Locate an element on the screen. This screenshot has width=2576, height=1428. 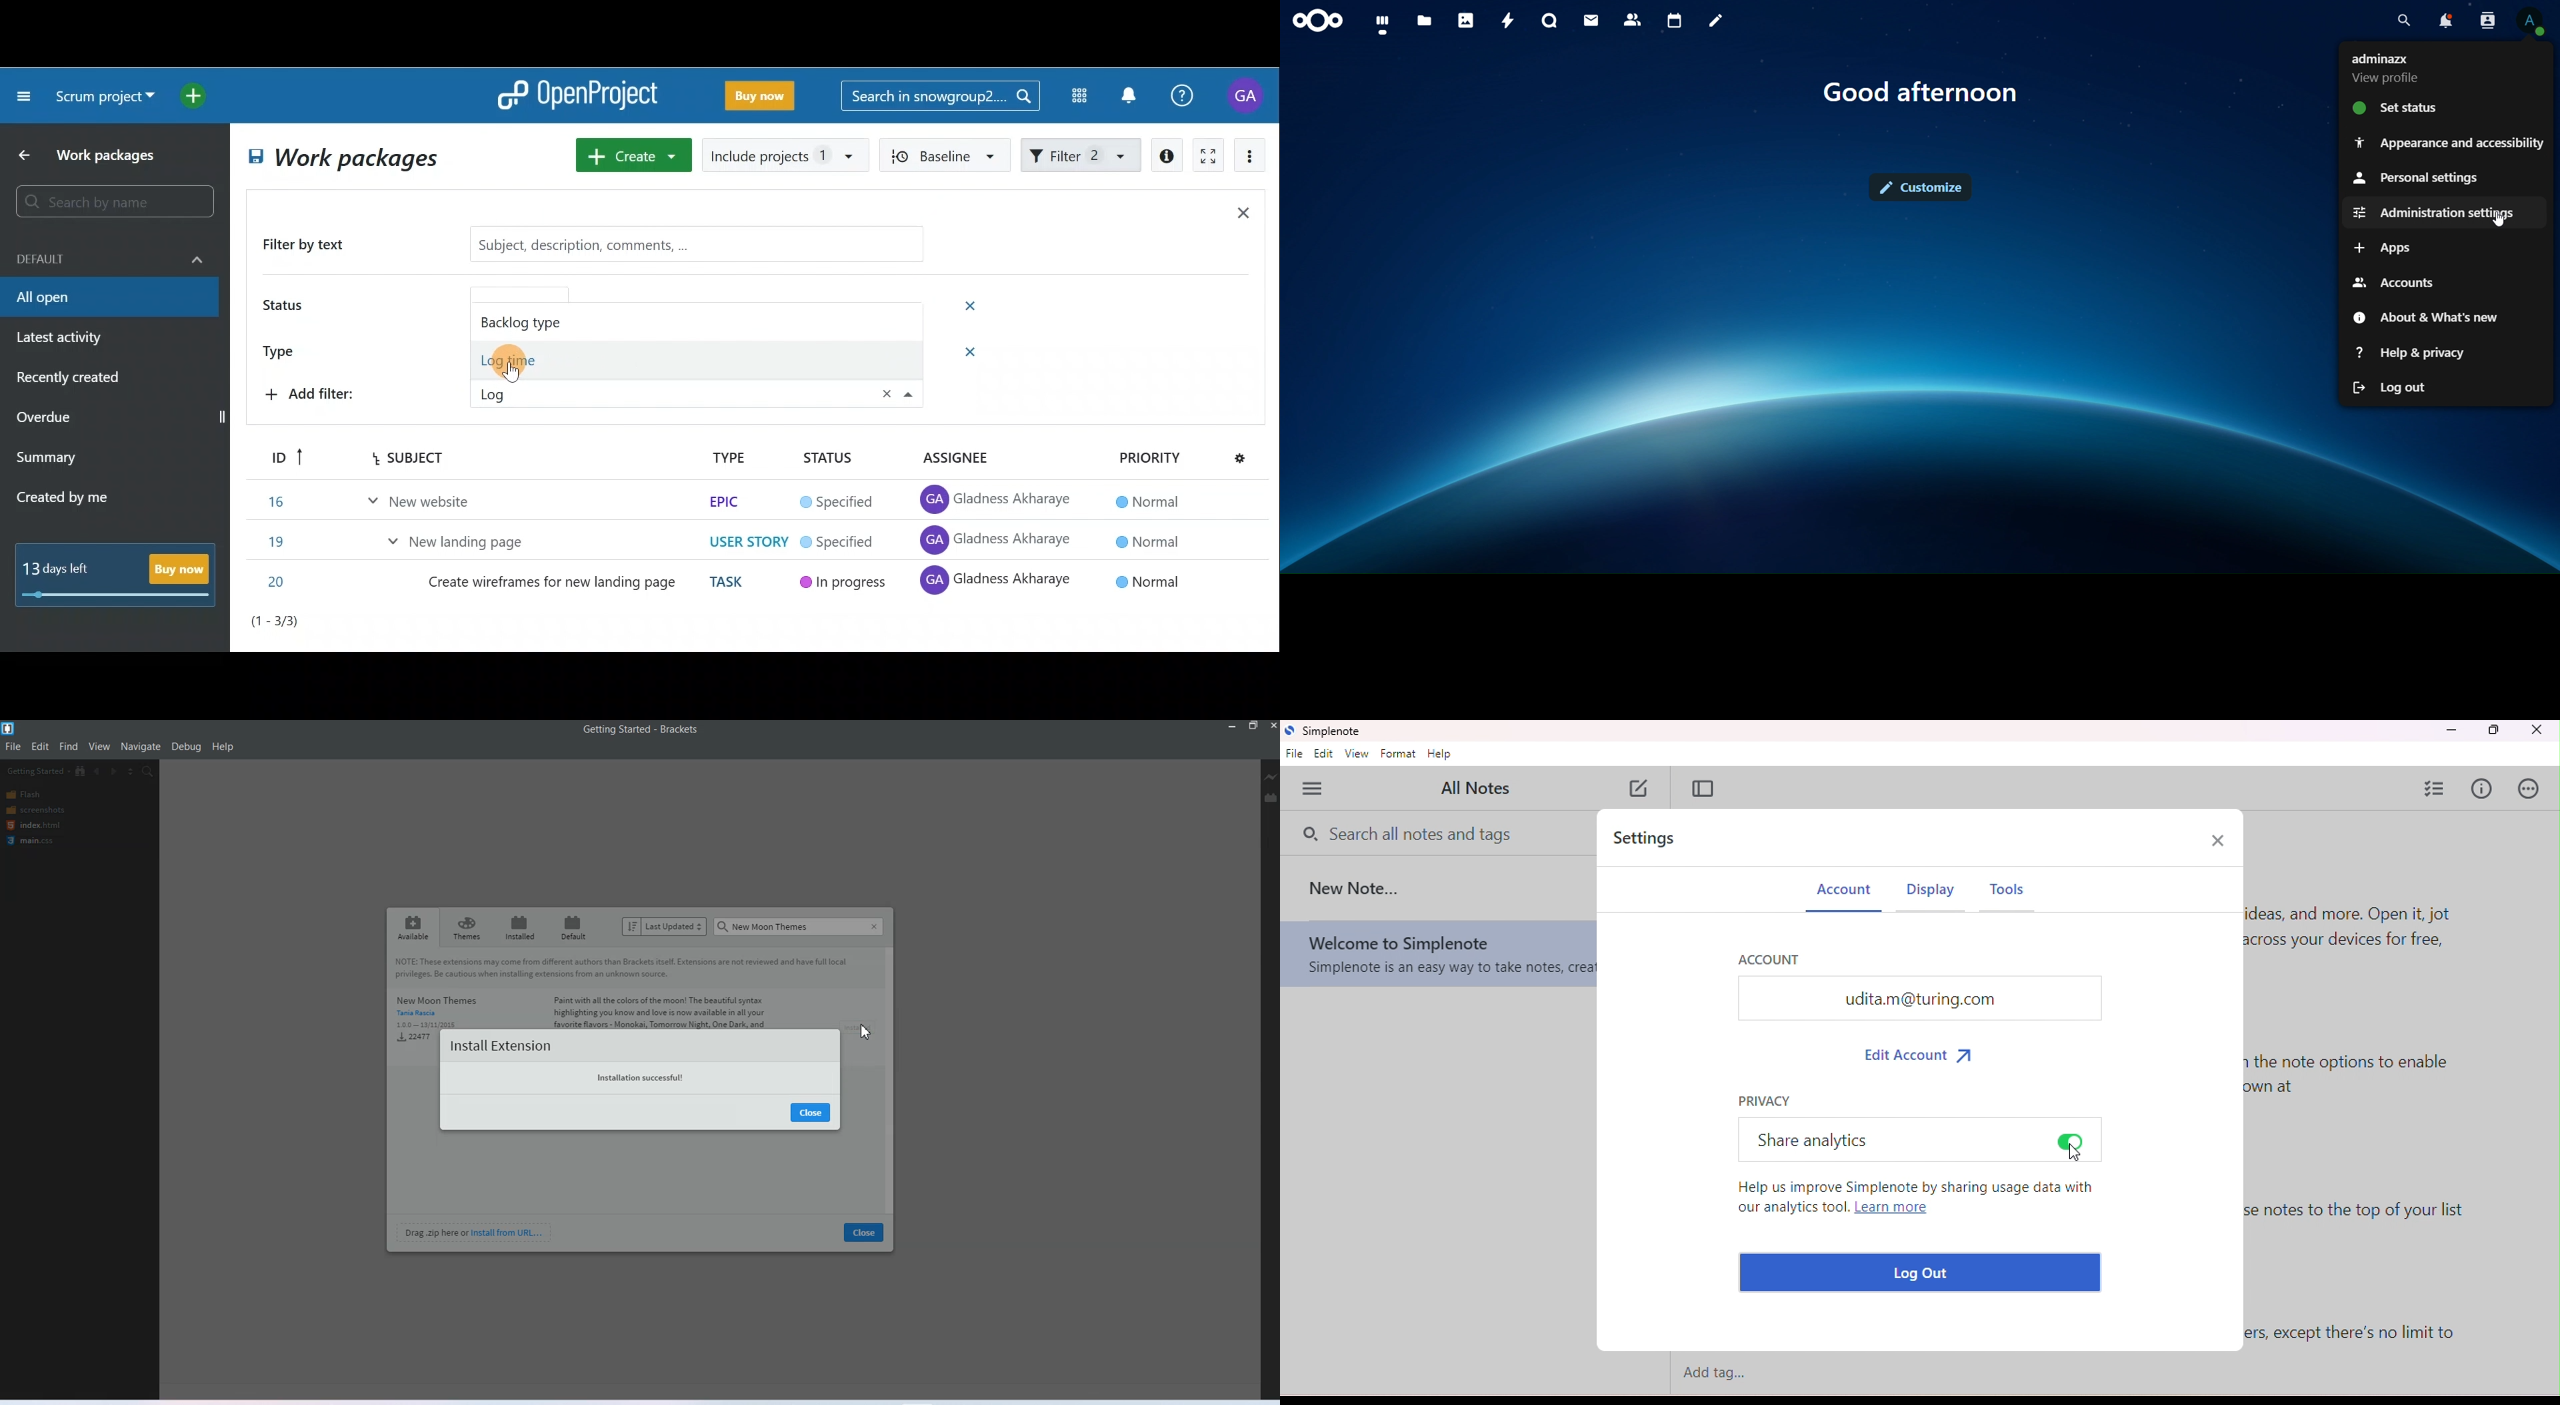
activity is located at coordinates (1507, 21).